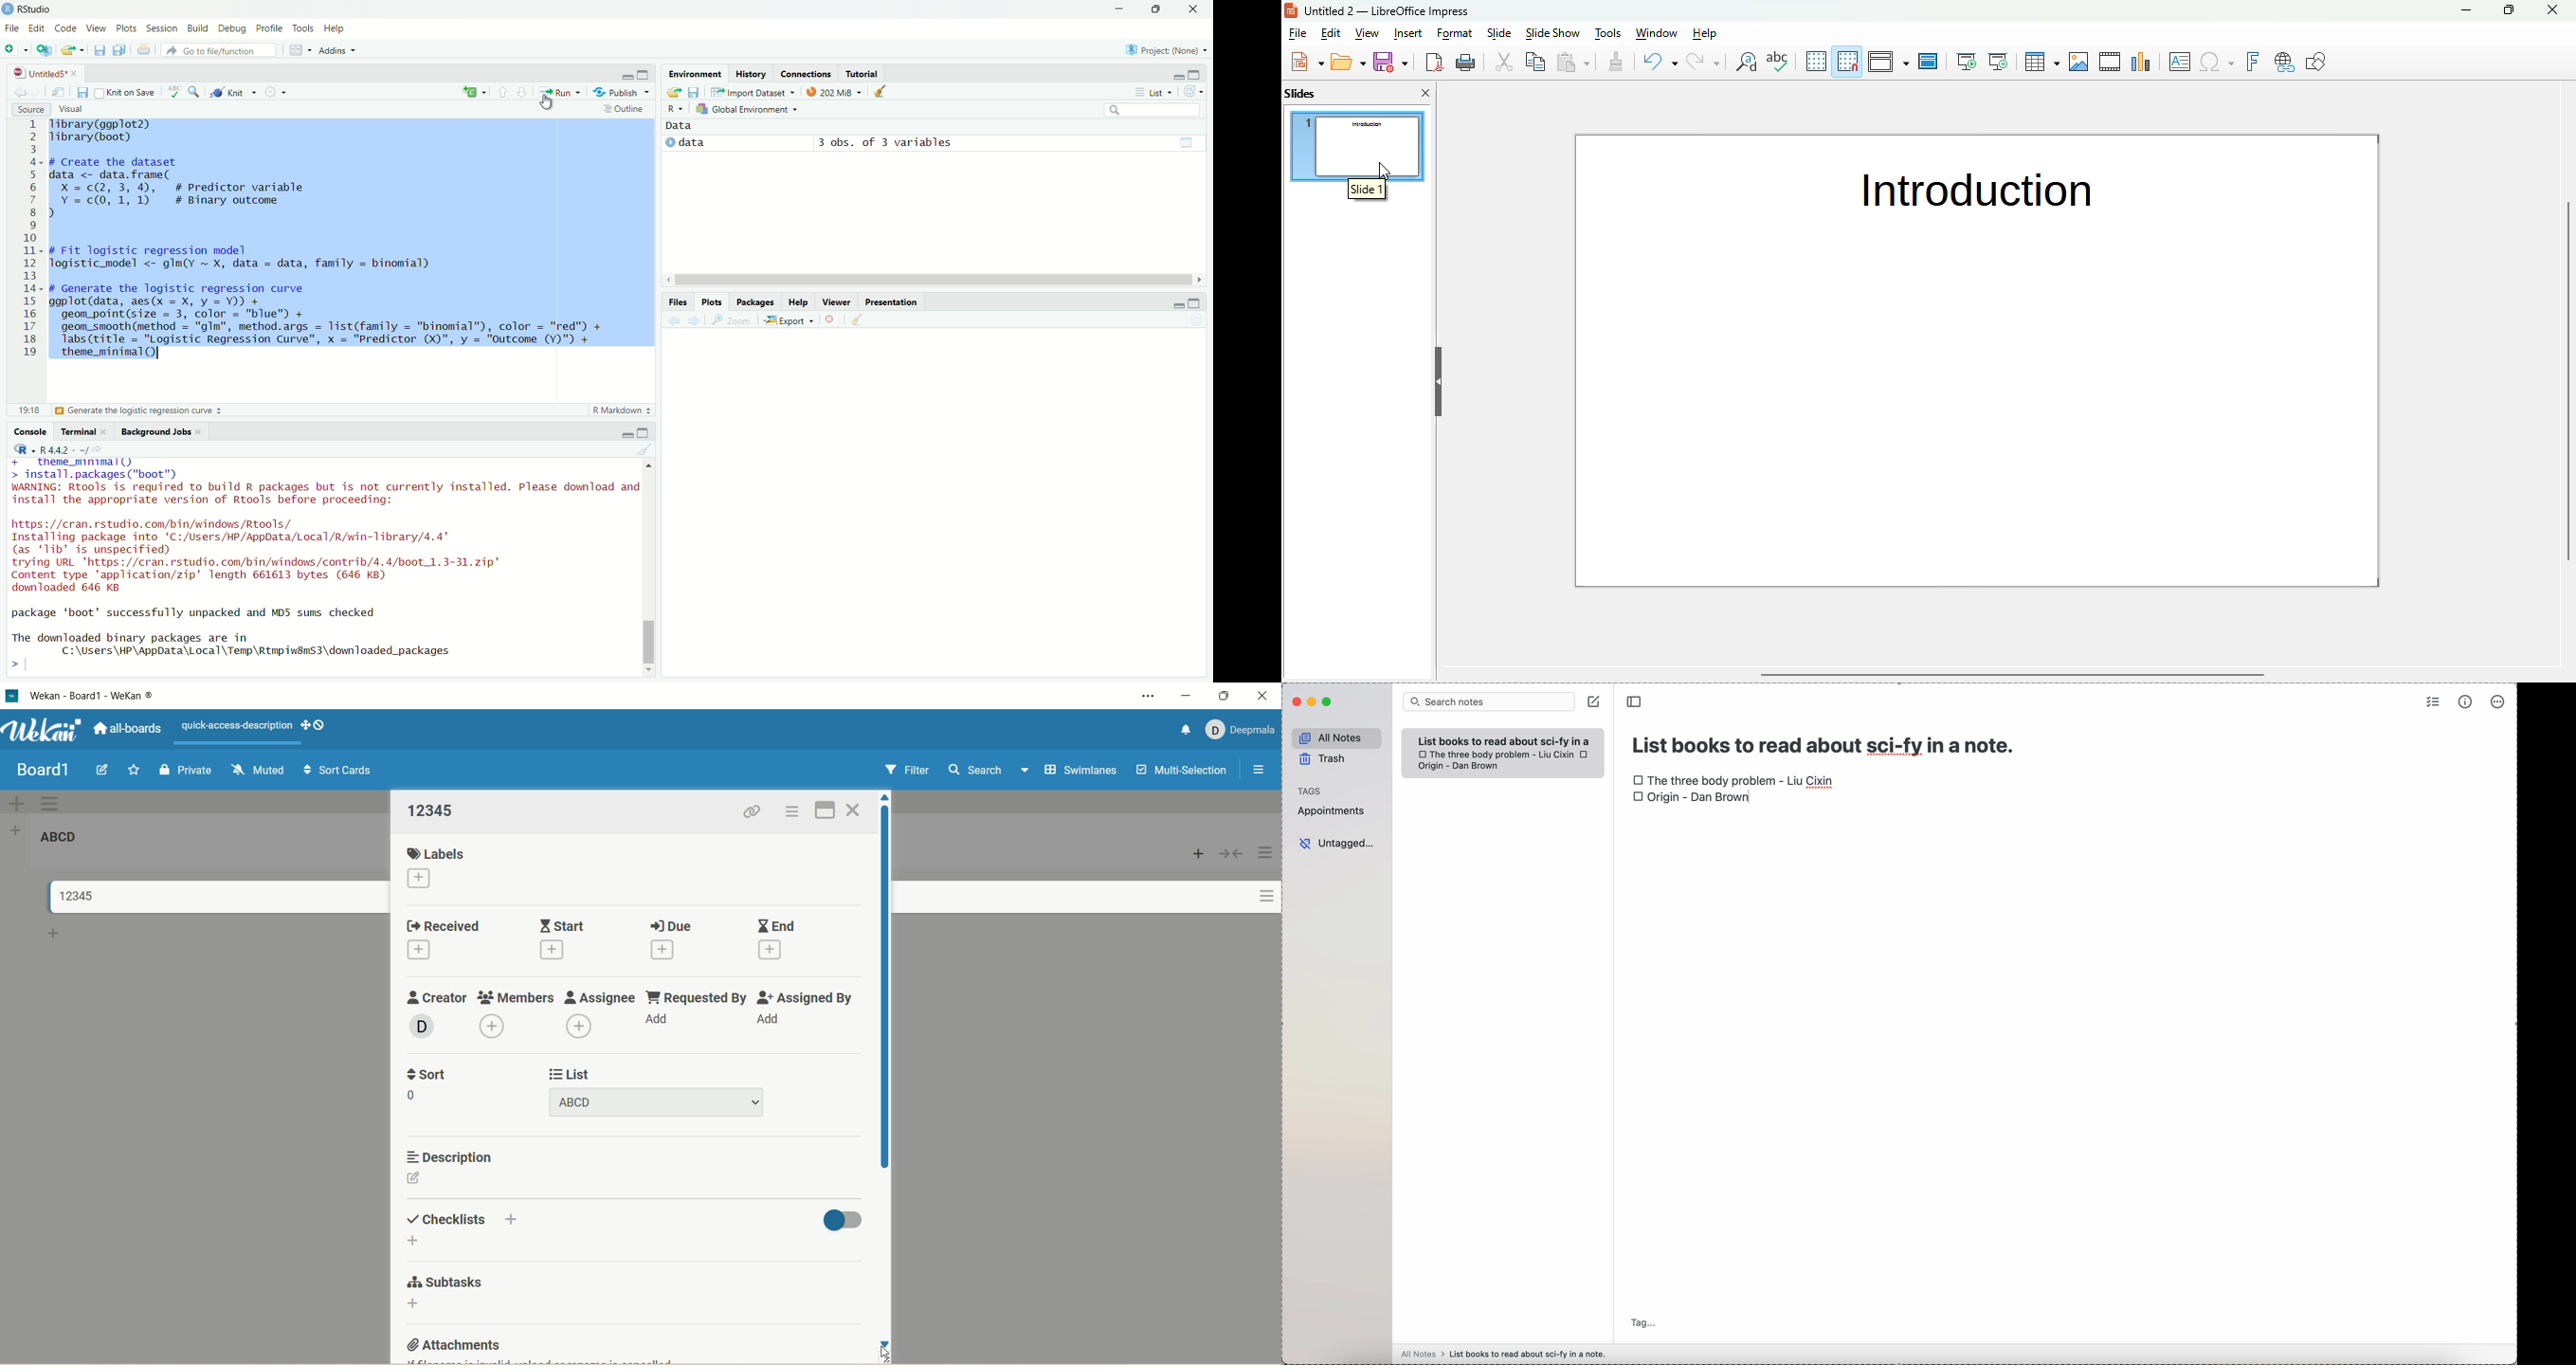  I want to click on Insert a new code/chunk, so click(475, 92).